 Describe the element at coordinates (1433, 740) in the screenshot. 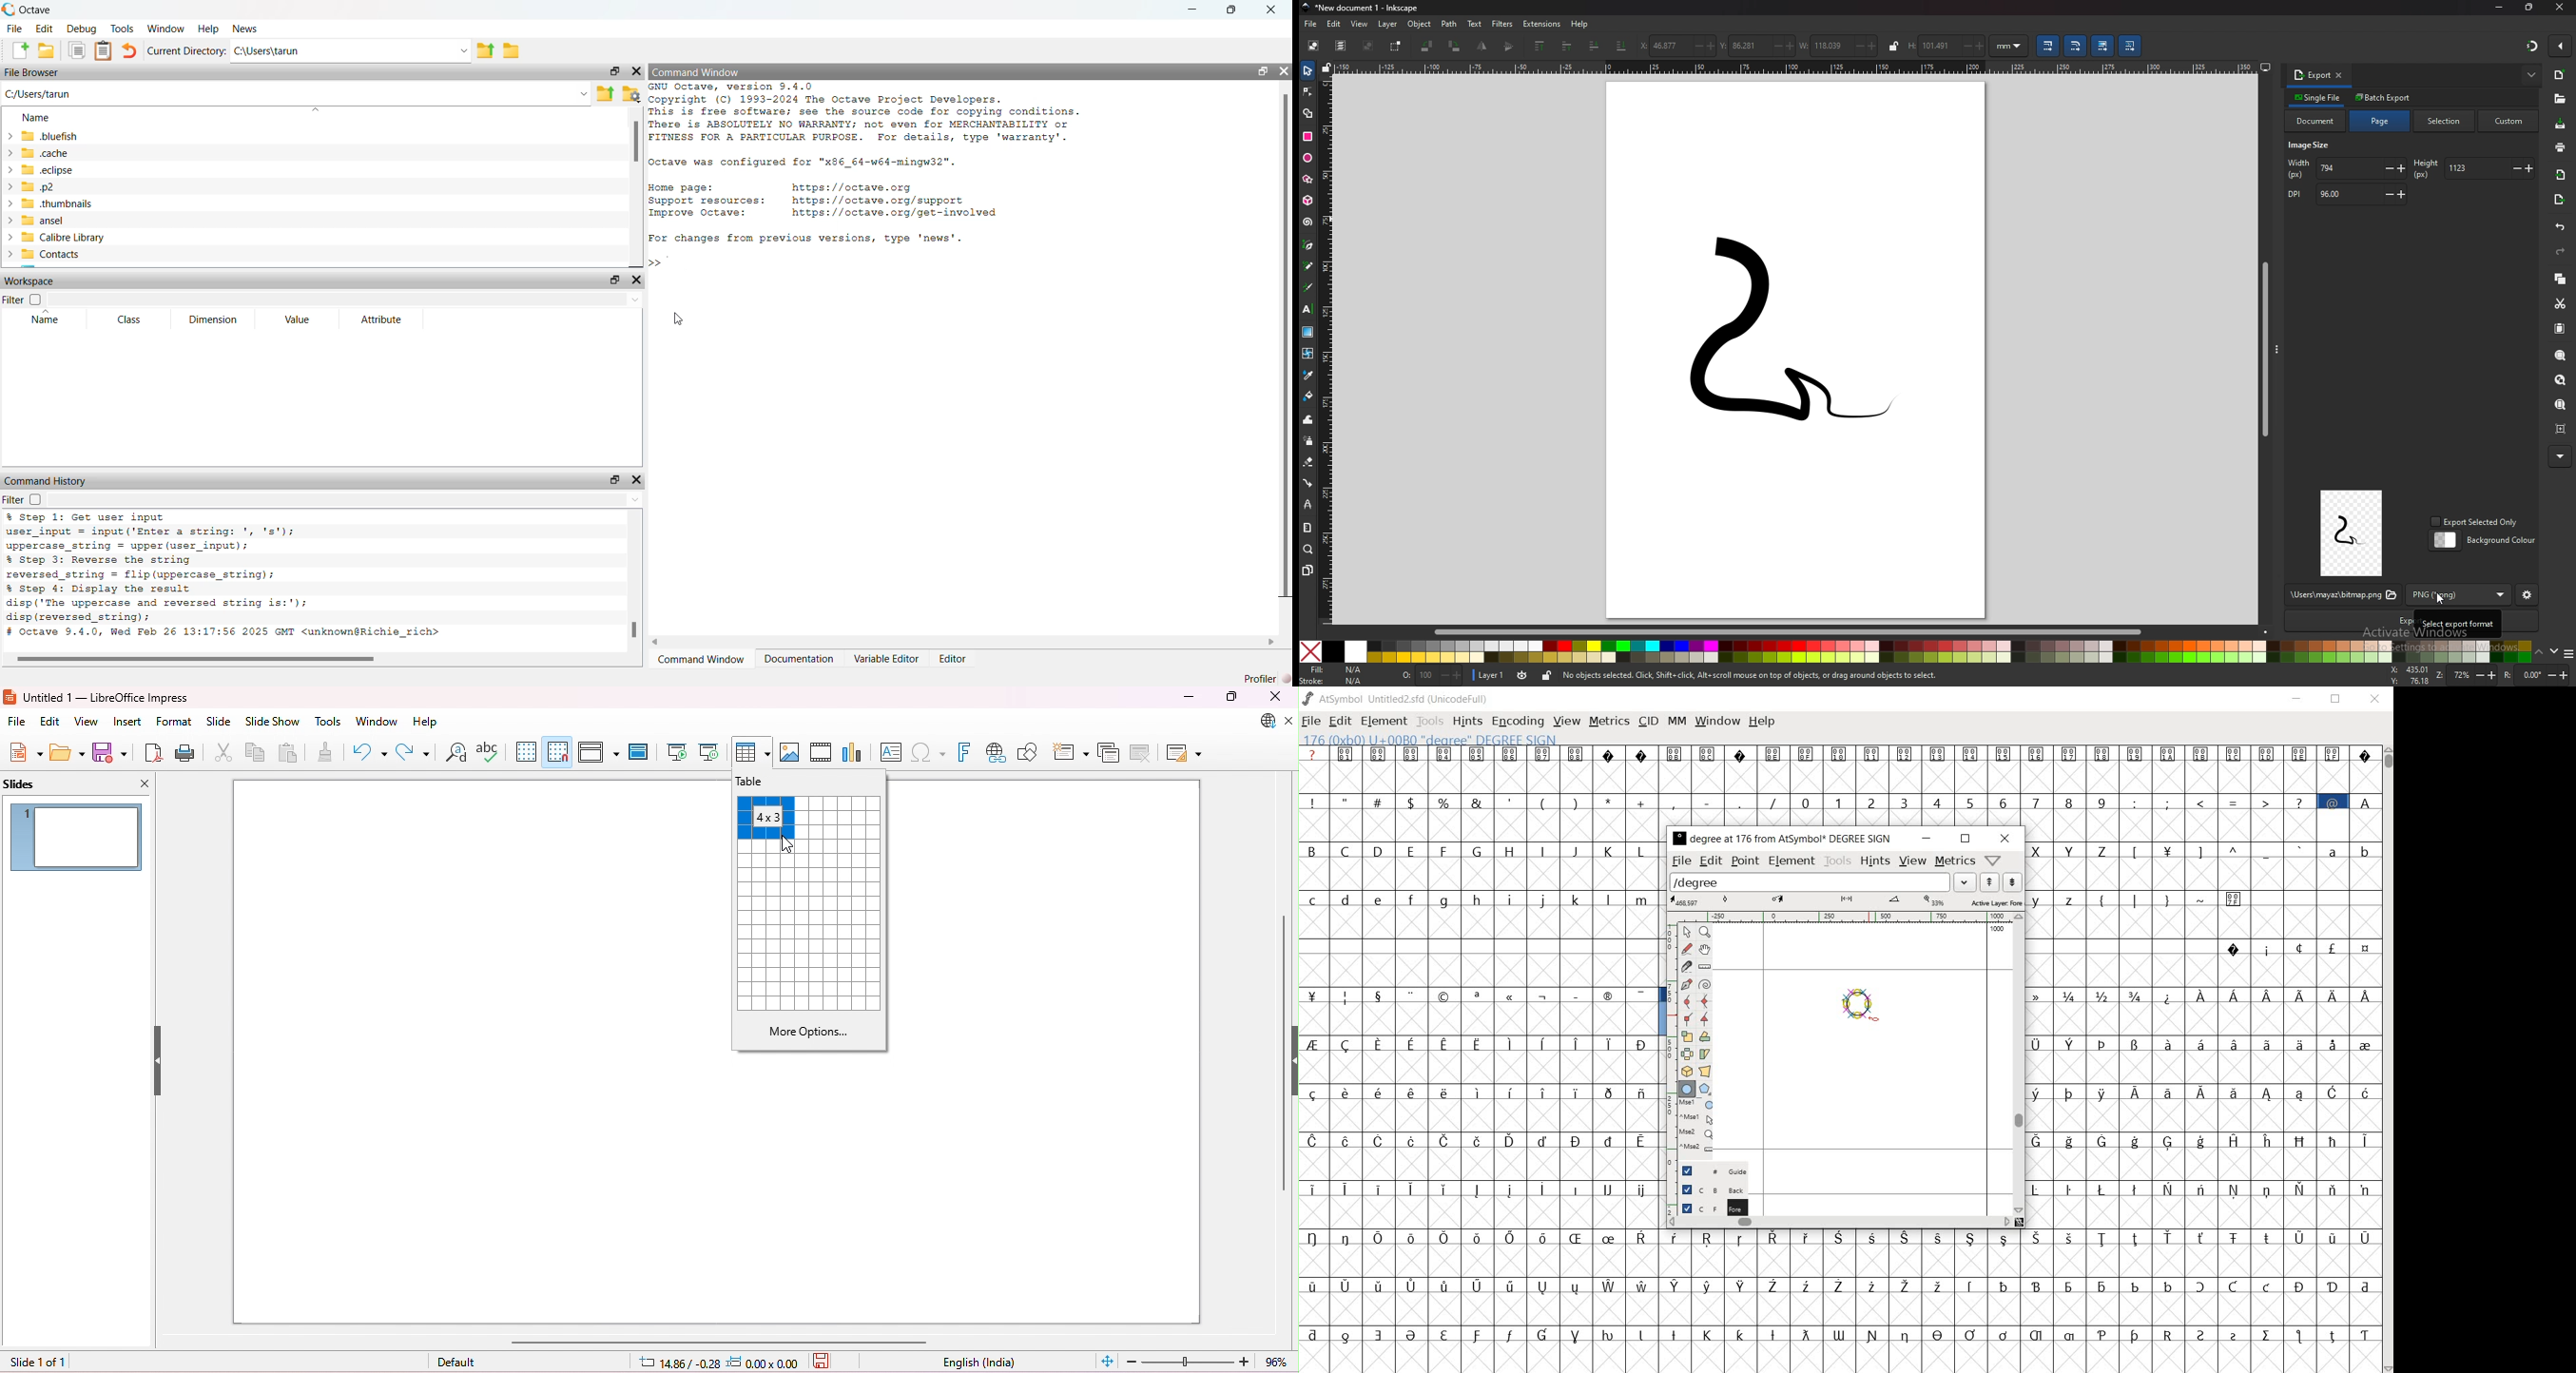

I see `176 (0xb0) U+00B00 "degree" Degree Sign` at that location.